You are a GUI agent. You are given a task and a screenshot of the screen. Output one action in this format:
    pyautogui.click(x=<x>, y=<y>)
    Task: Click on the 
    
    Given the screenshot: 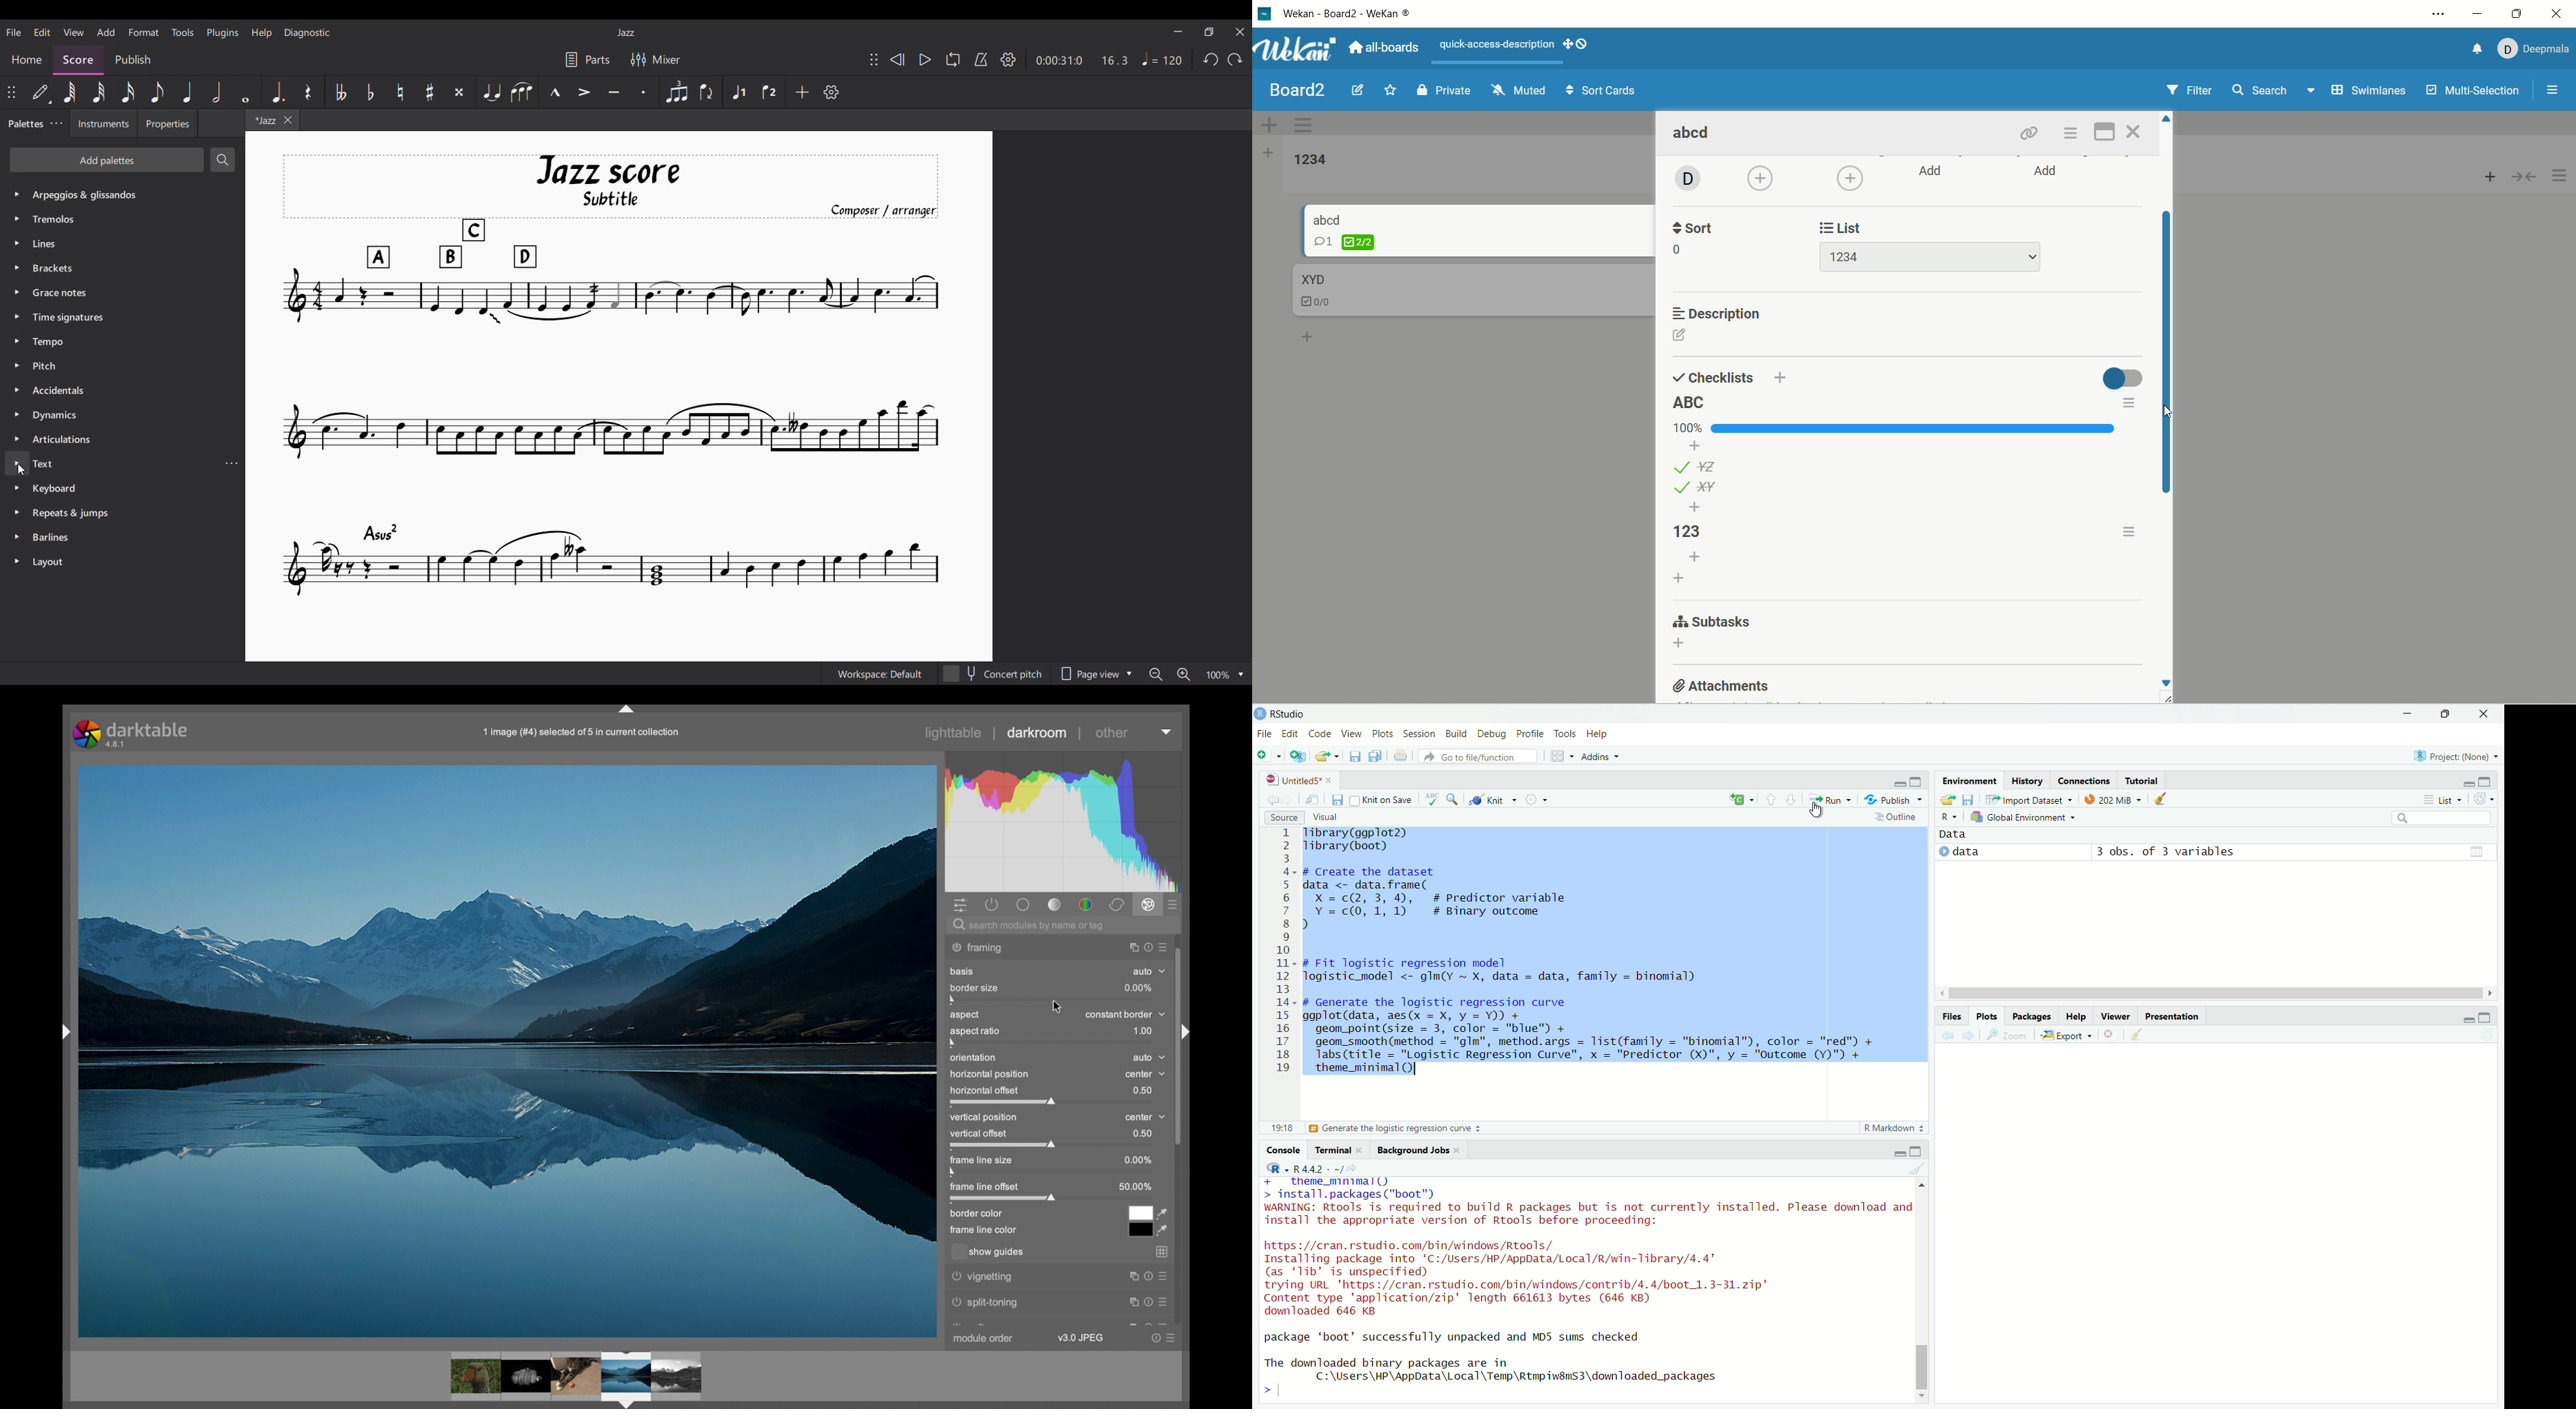 What is the action you would take?
    pyautogui.click(x=63, y=440)
    